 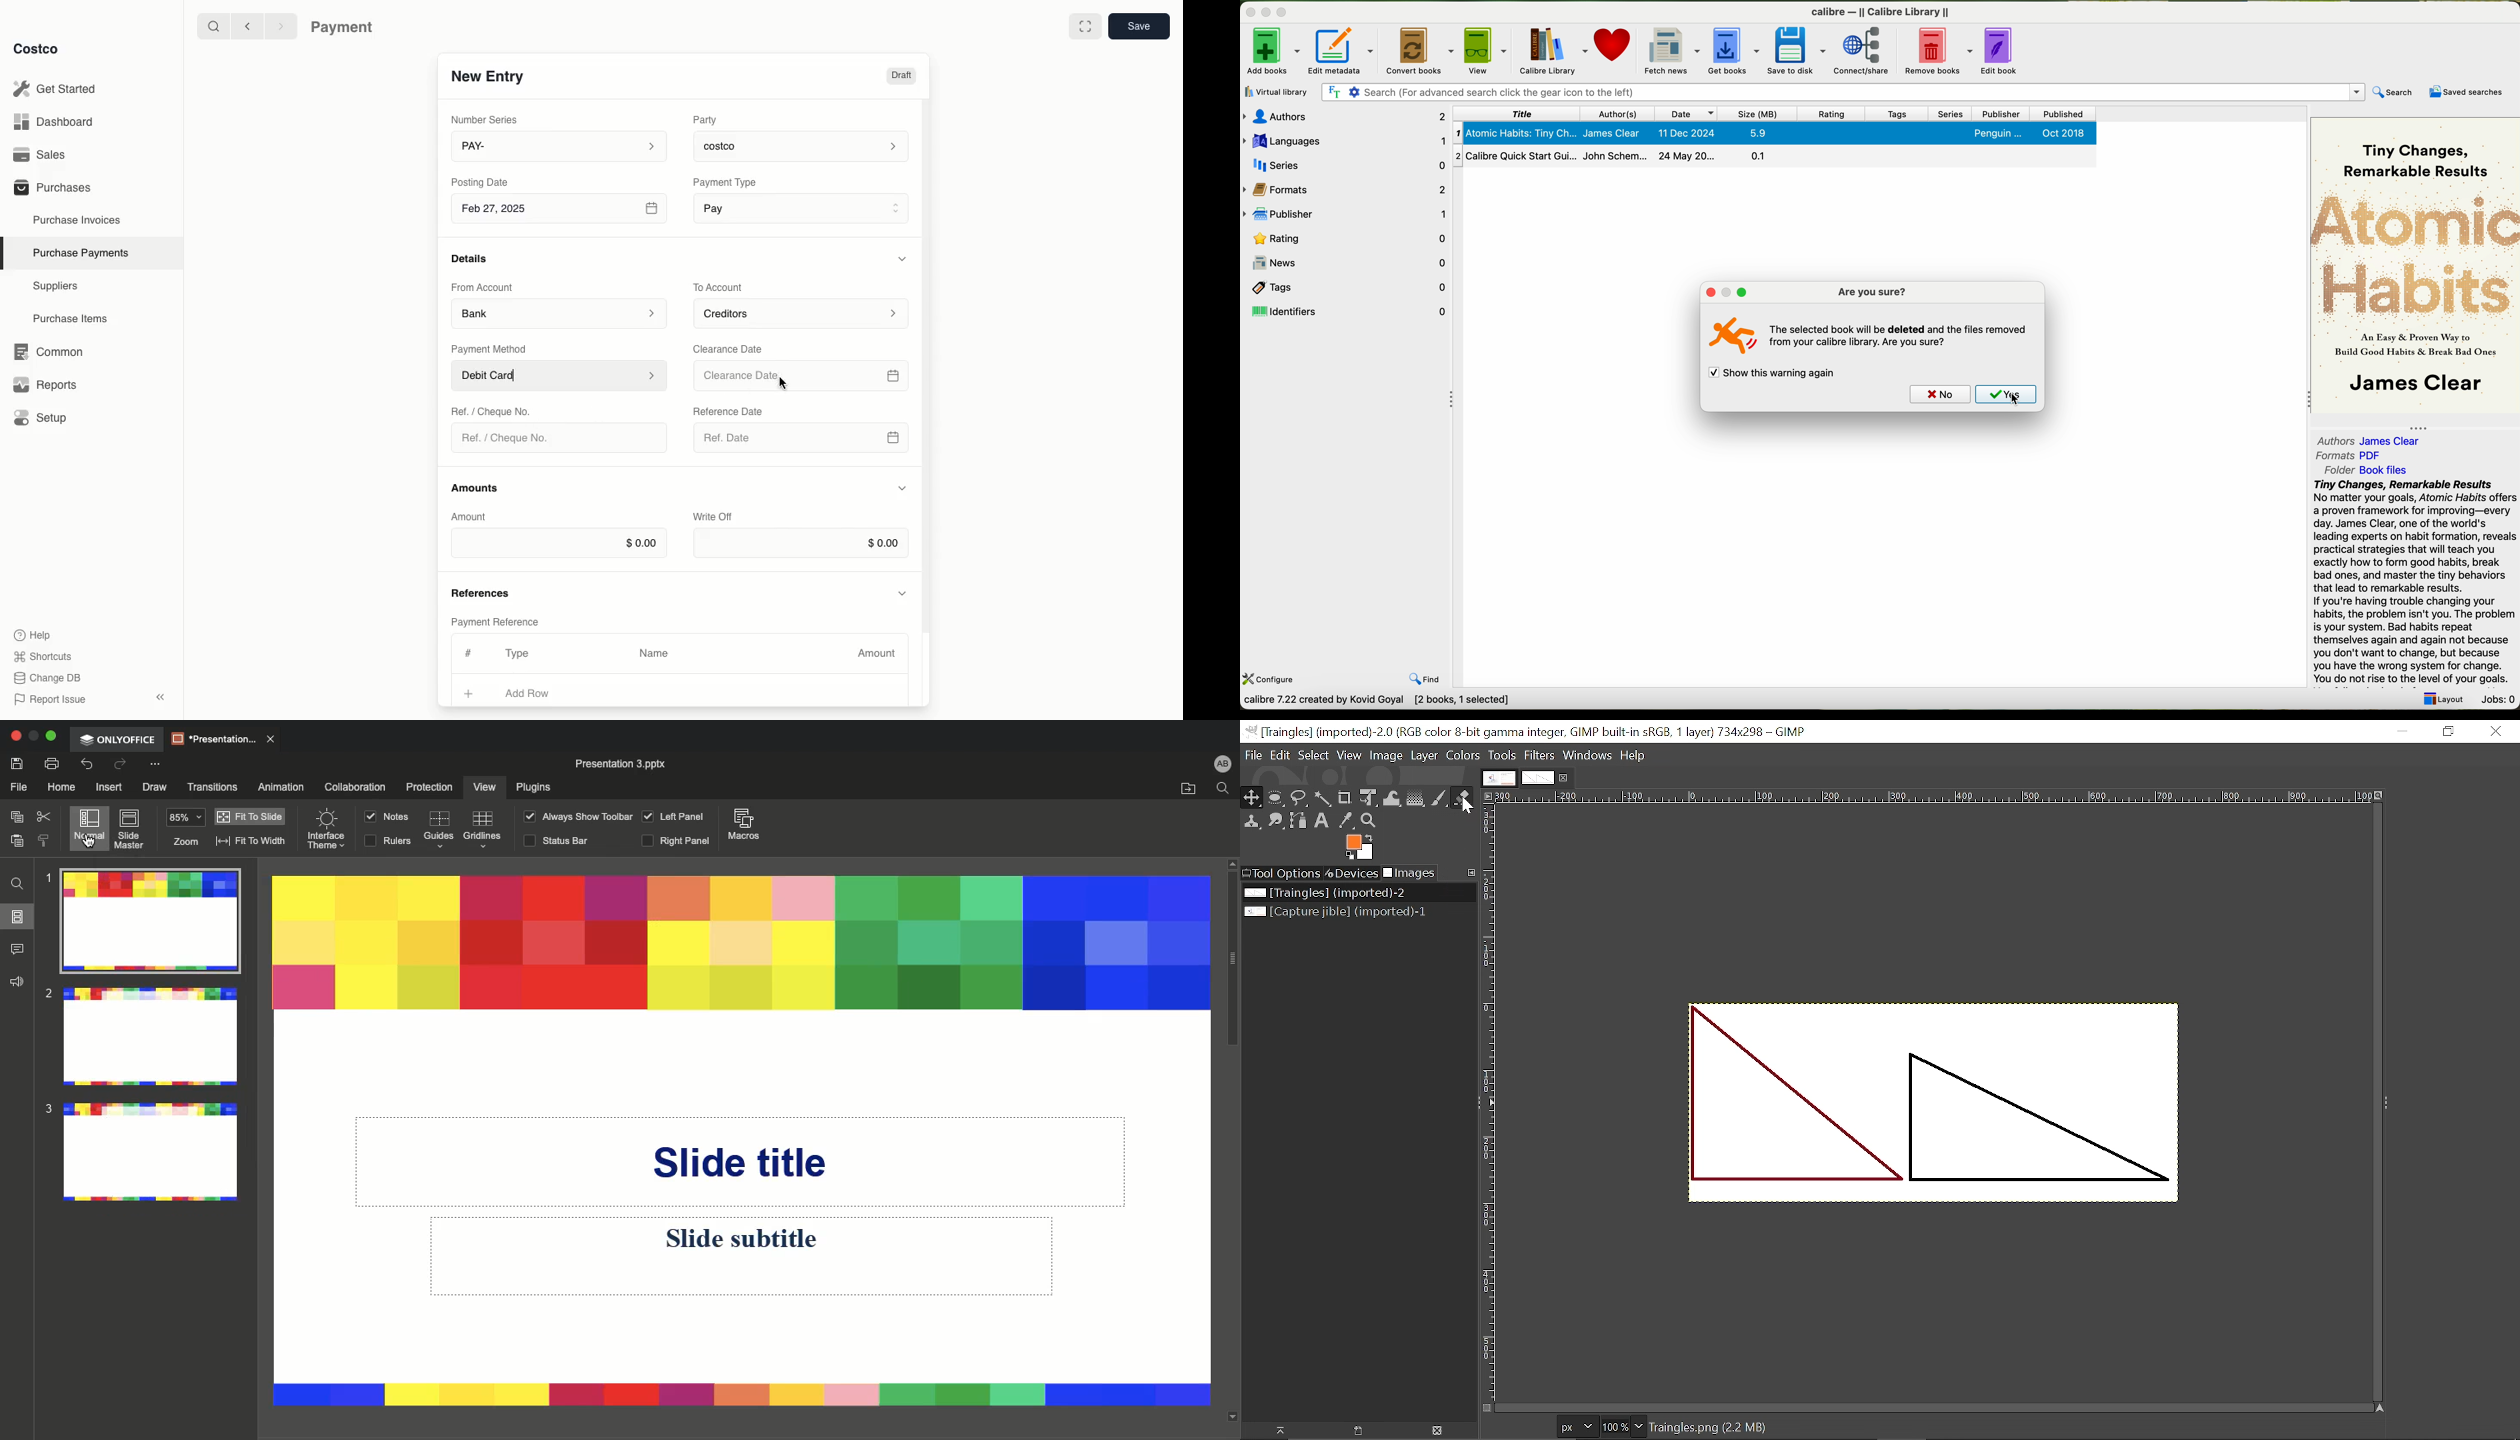 What do you see at coordinates (16, 763) in the screenshot?
I see `Save` at bounding box center [16, 763].